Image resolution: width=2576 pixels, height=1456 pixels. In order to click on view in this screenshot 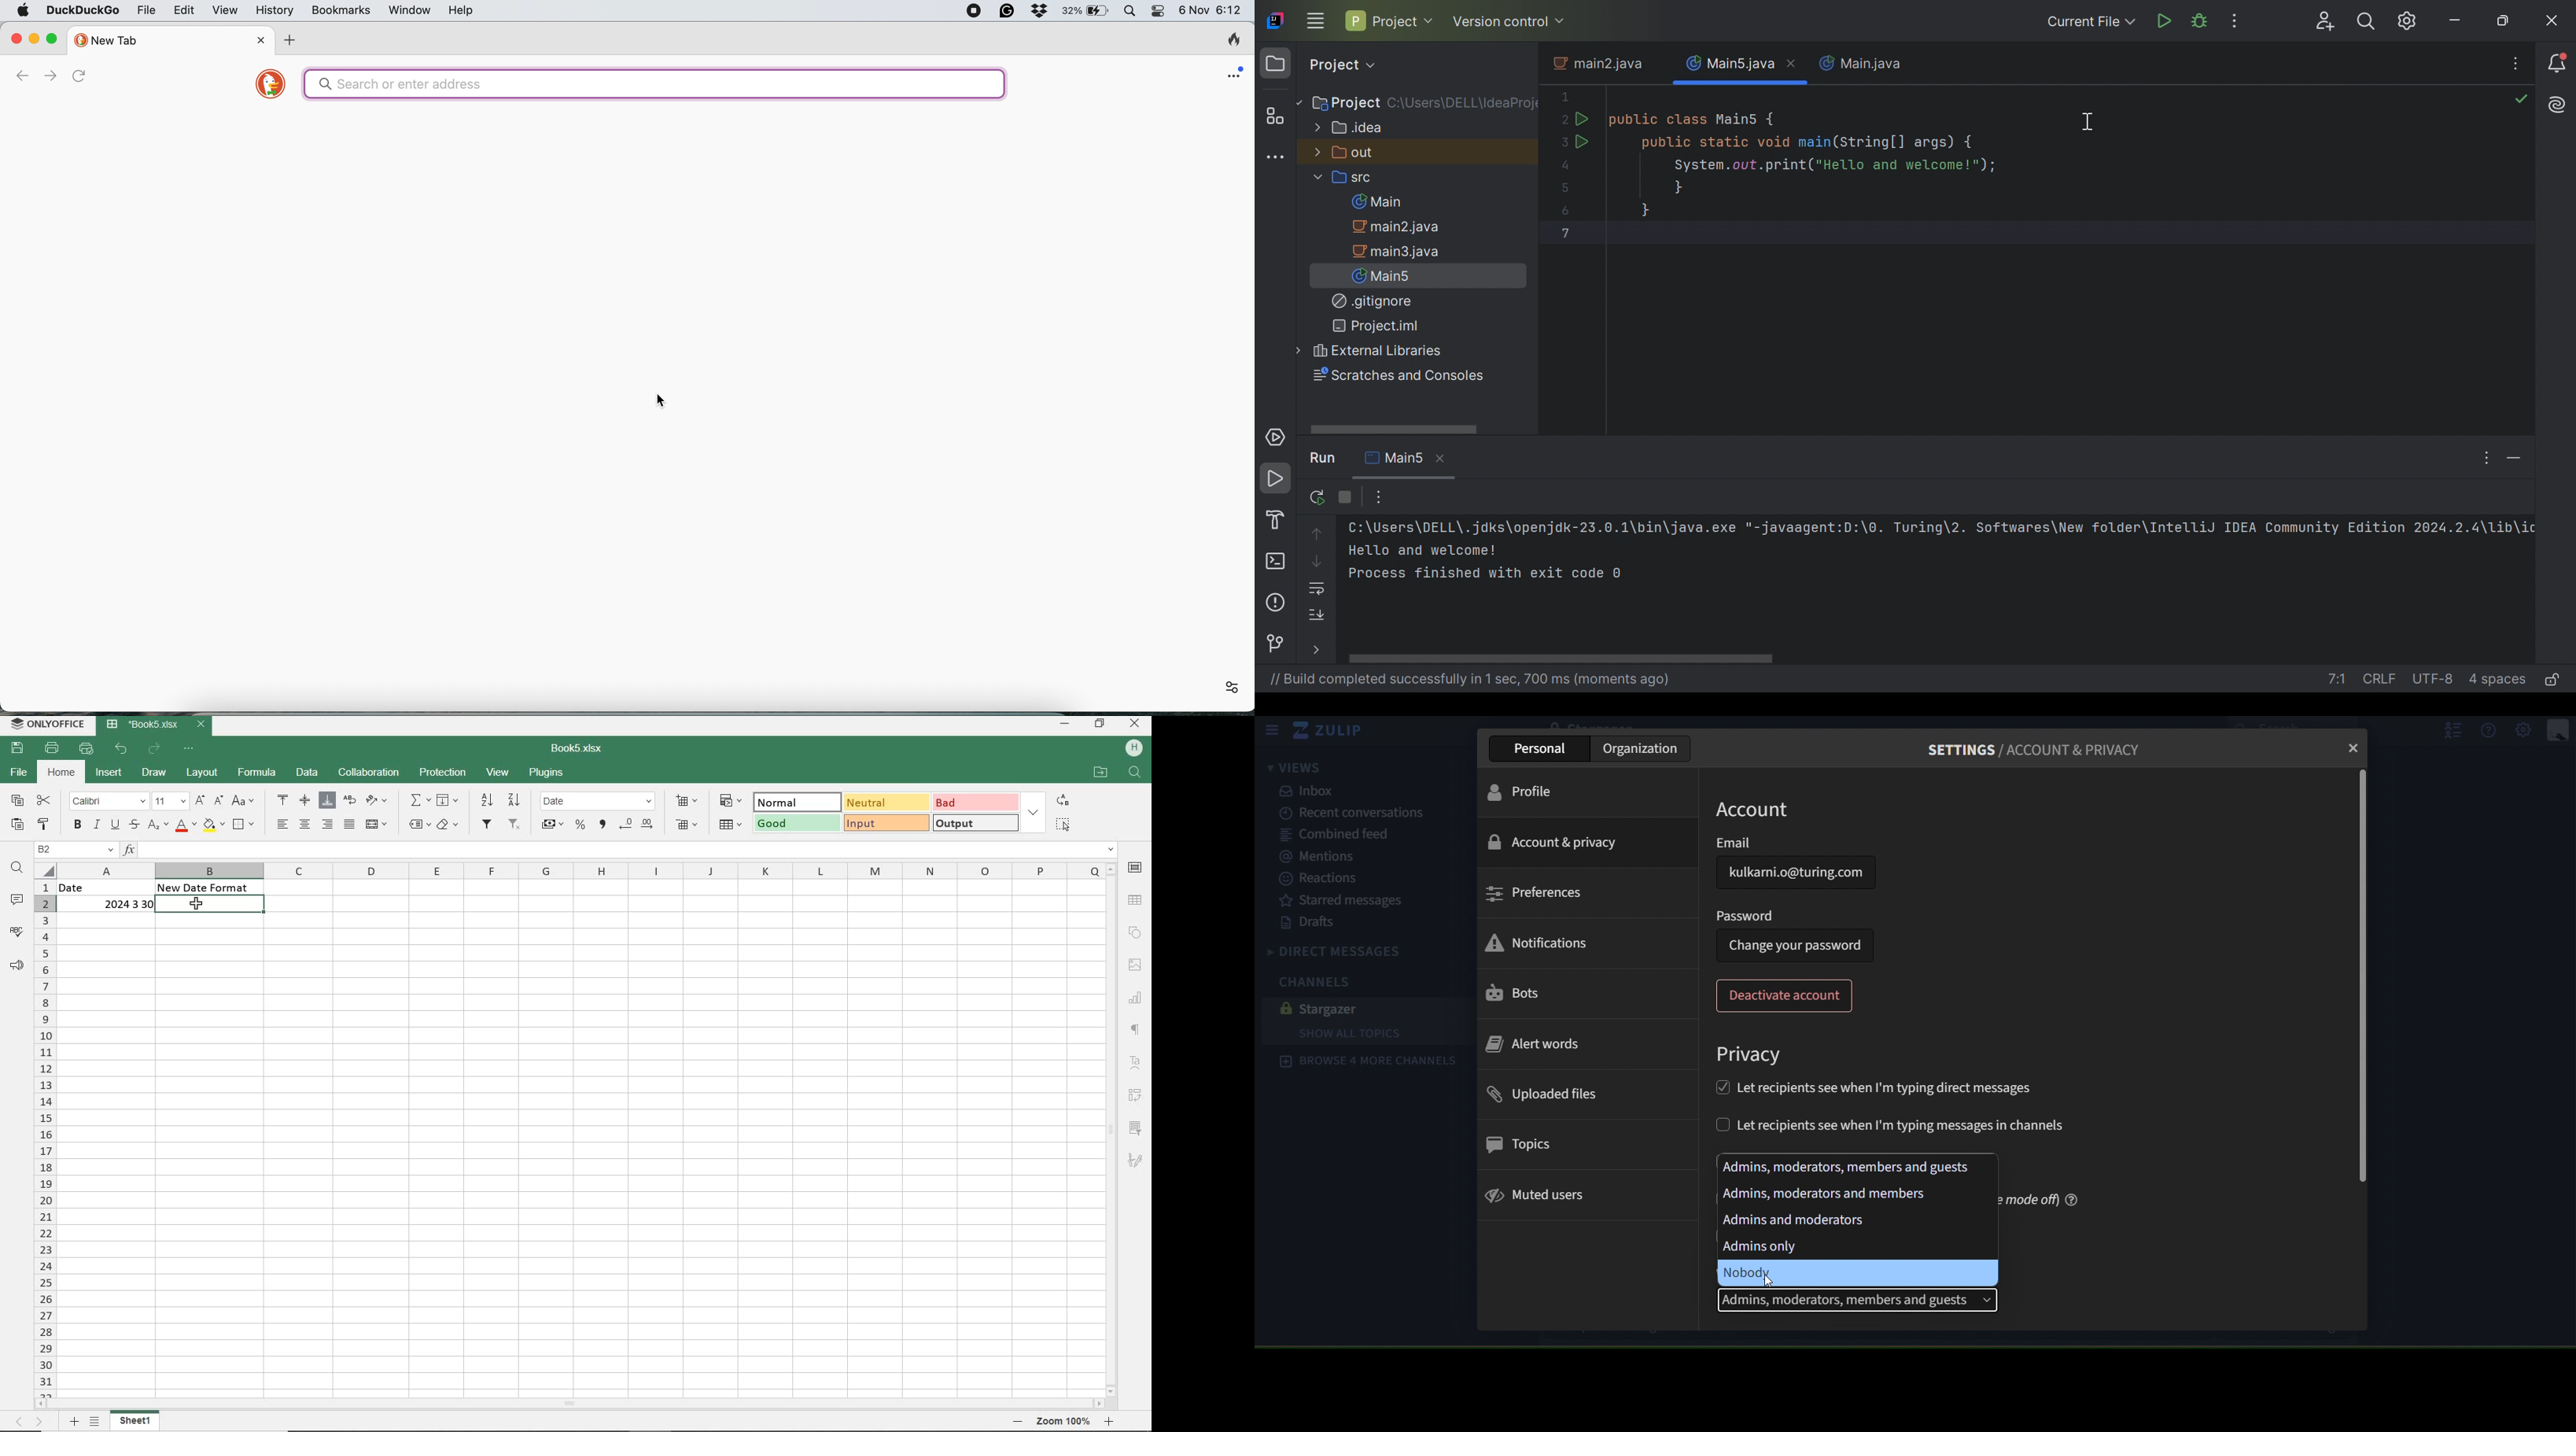, I will do `click(228, 12)`.